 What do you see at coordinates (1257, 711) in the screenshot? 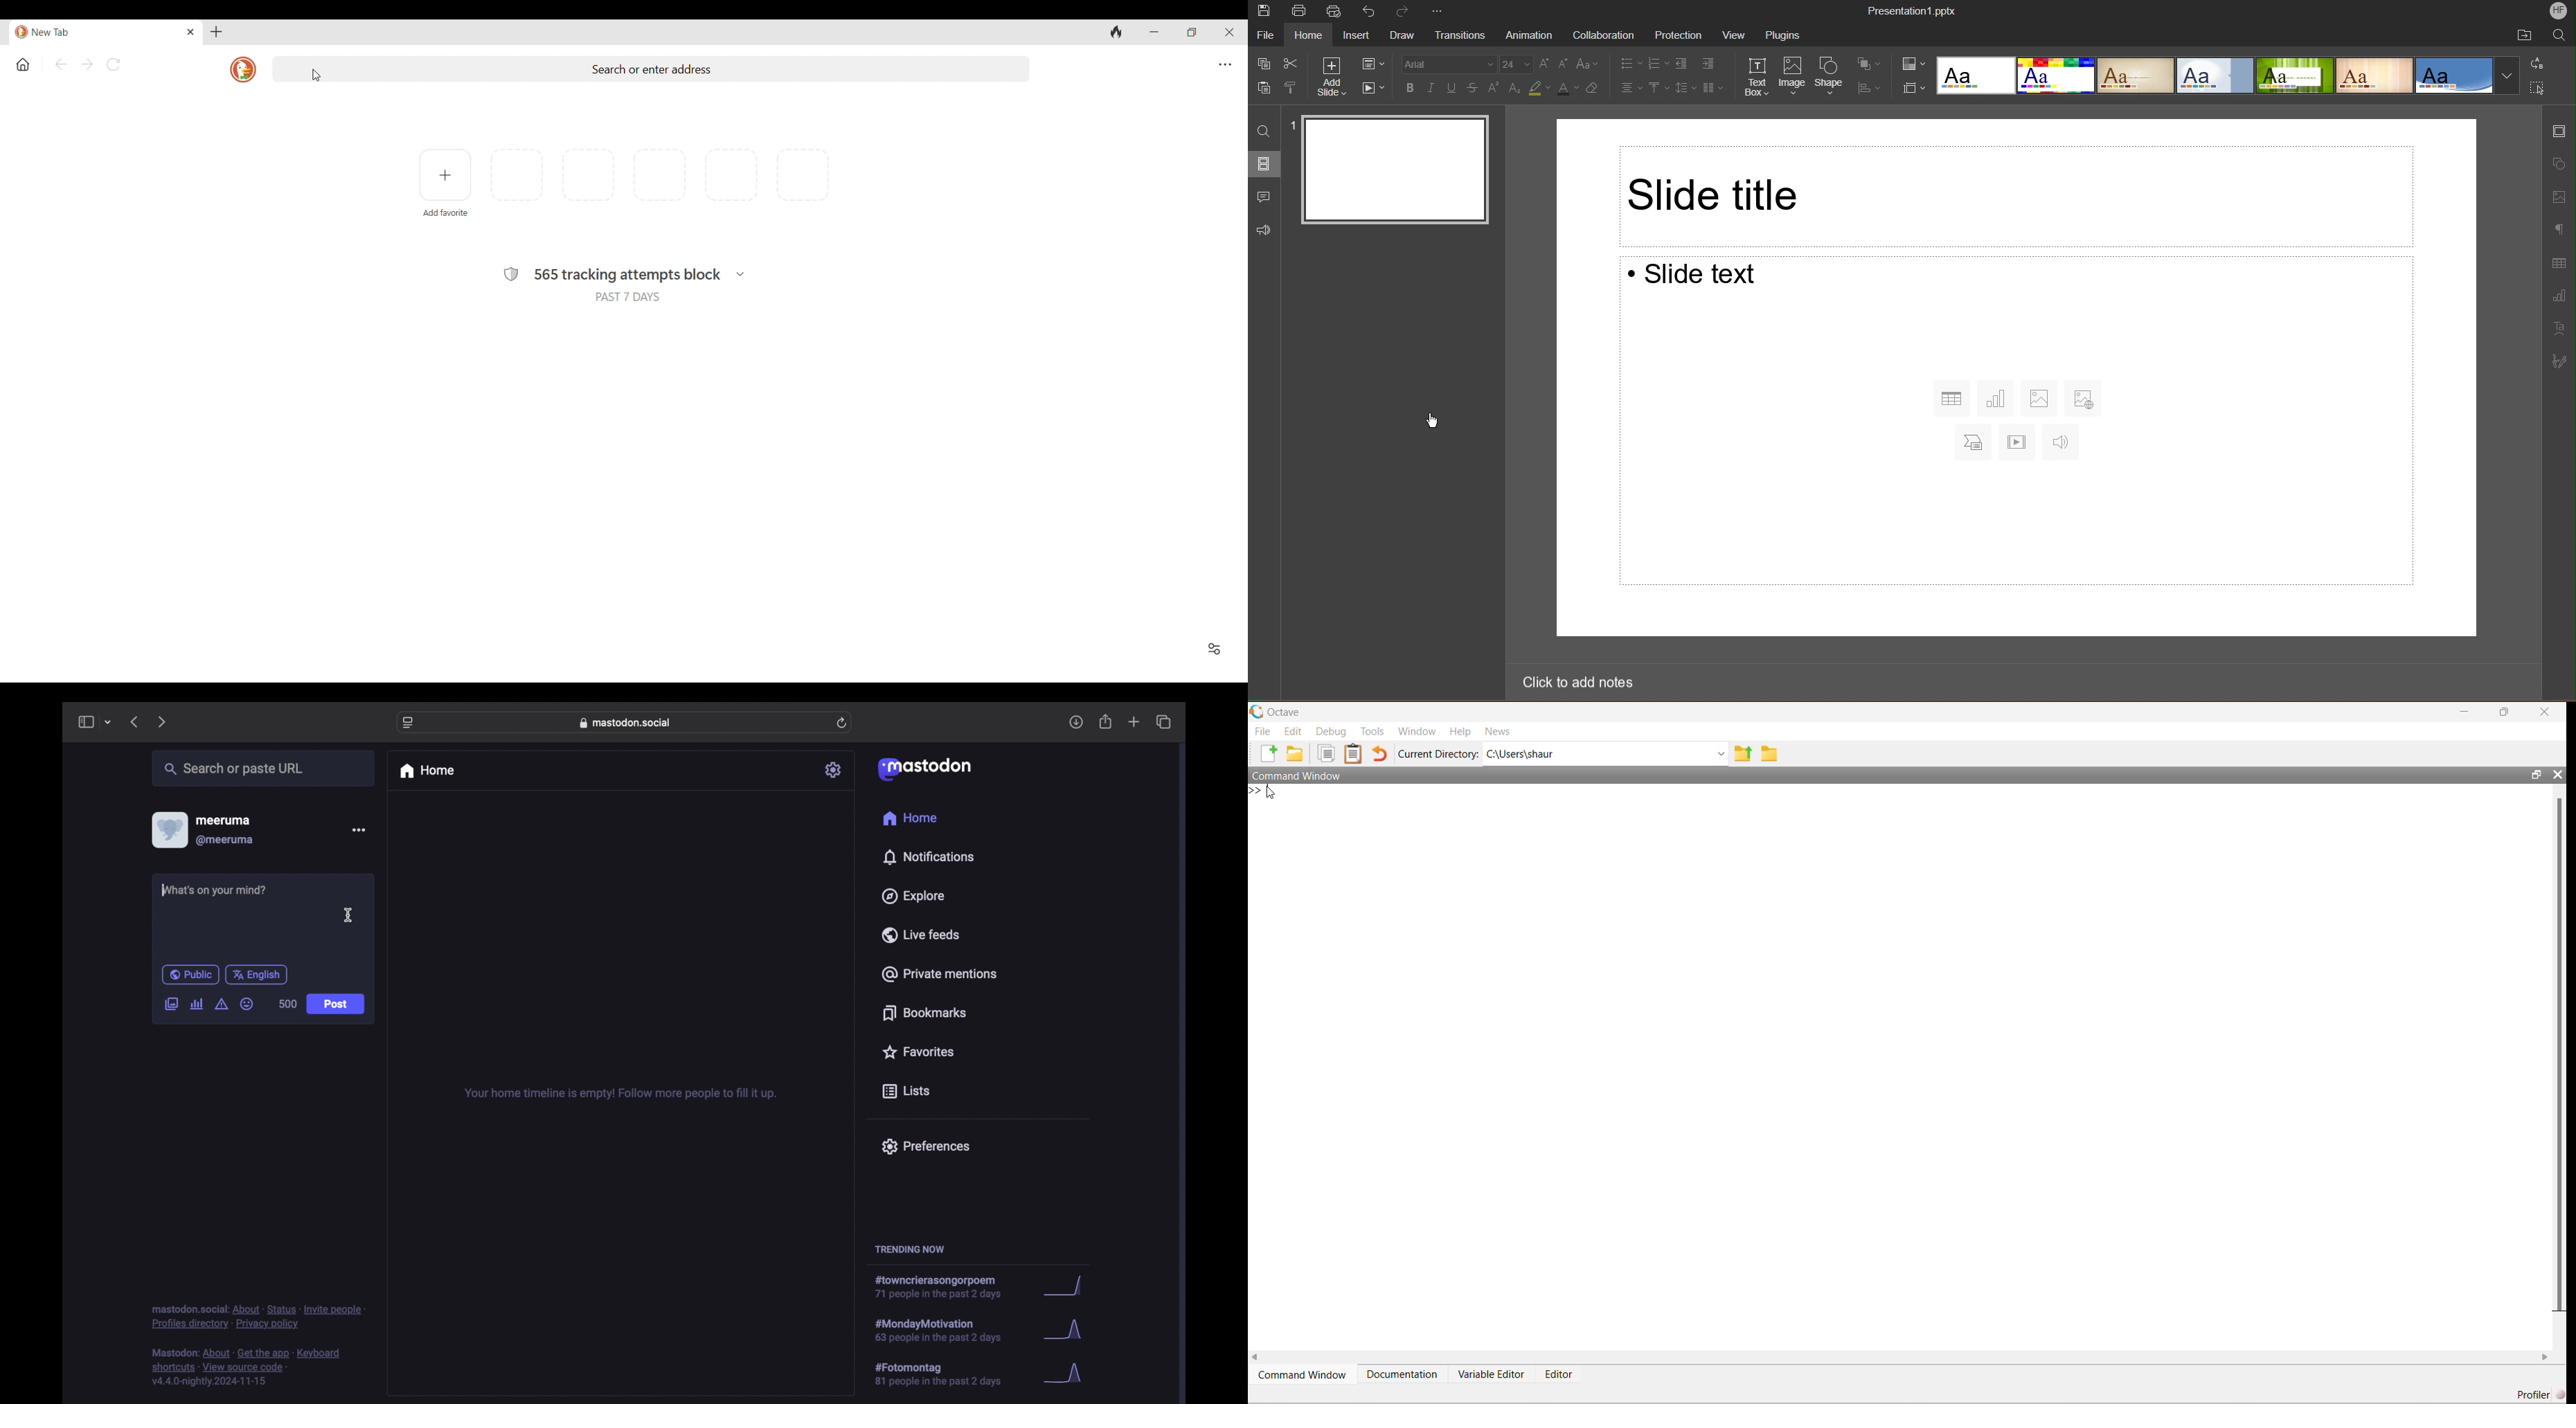
I see `Logo` at bounding box center [1257, 711].